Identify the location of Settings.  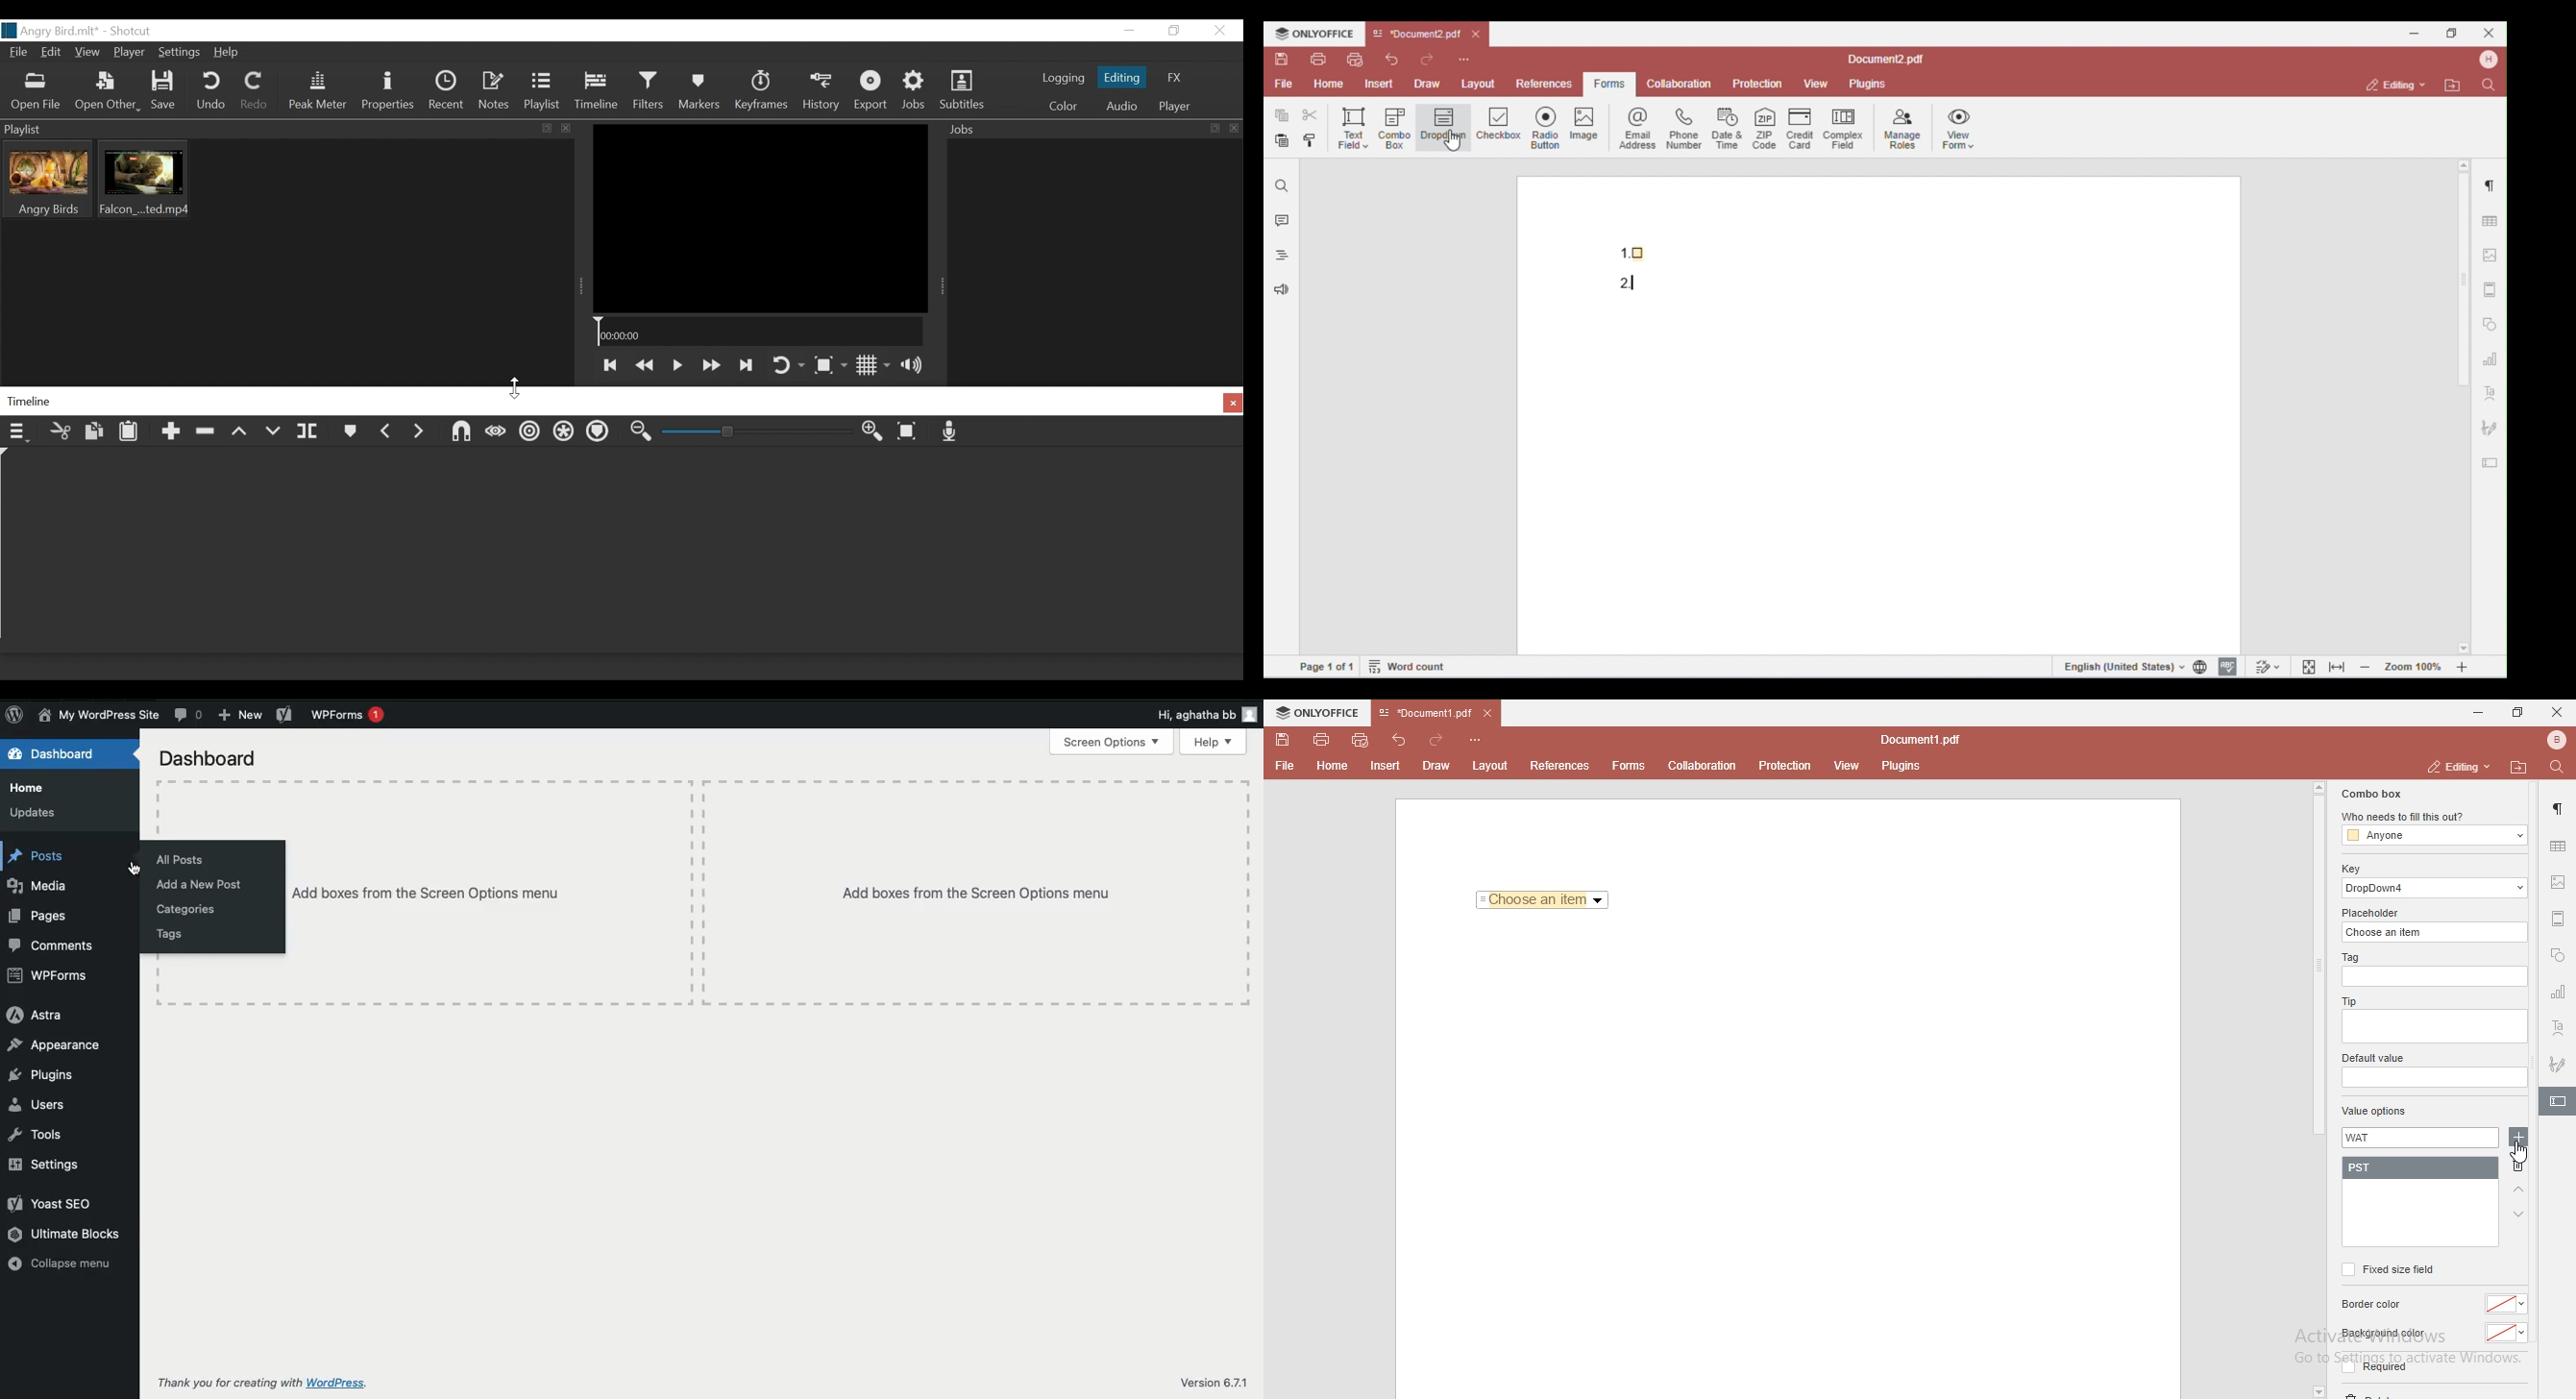
(182, 52).